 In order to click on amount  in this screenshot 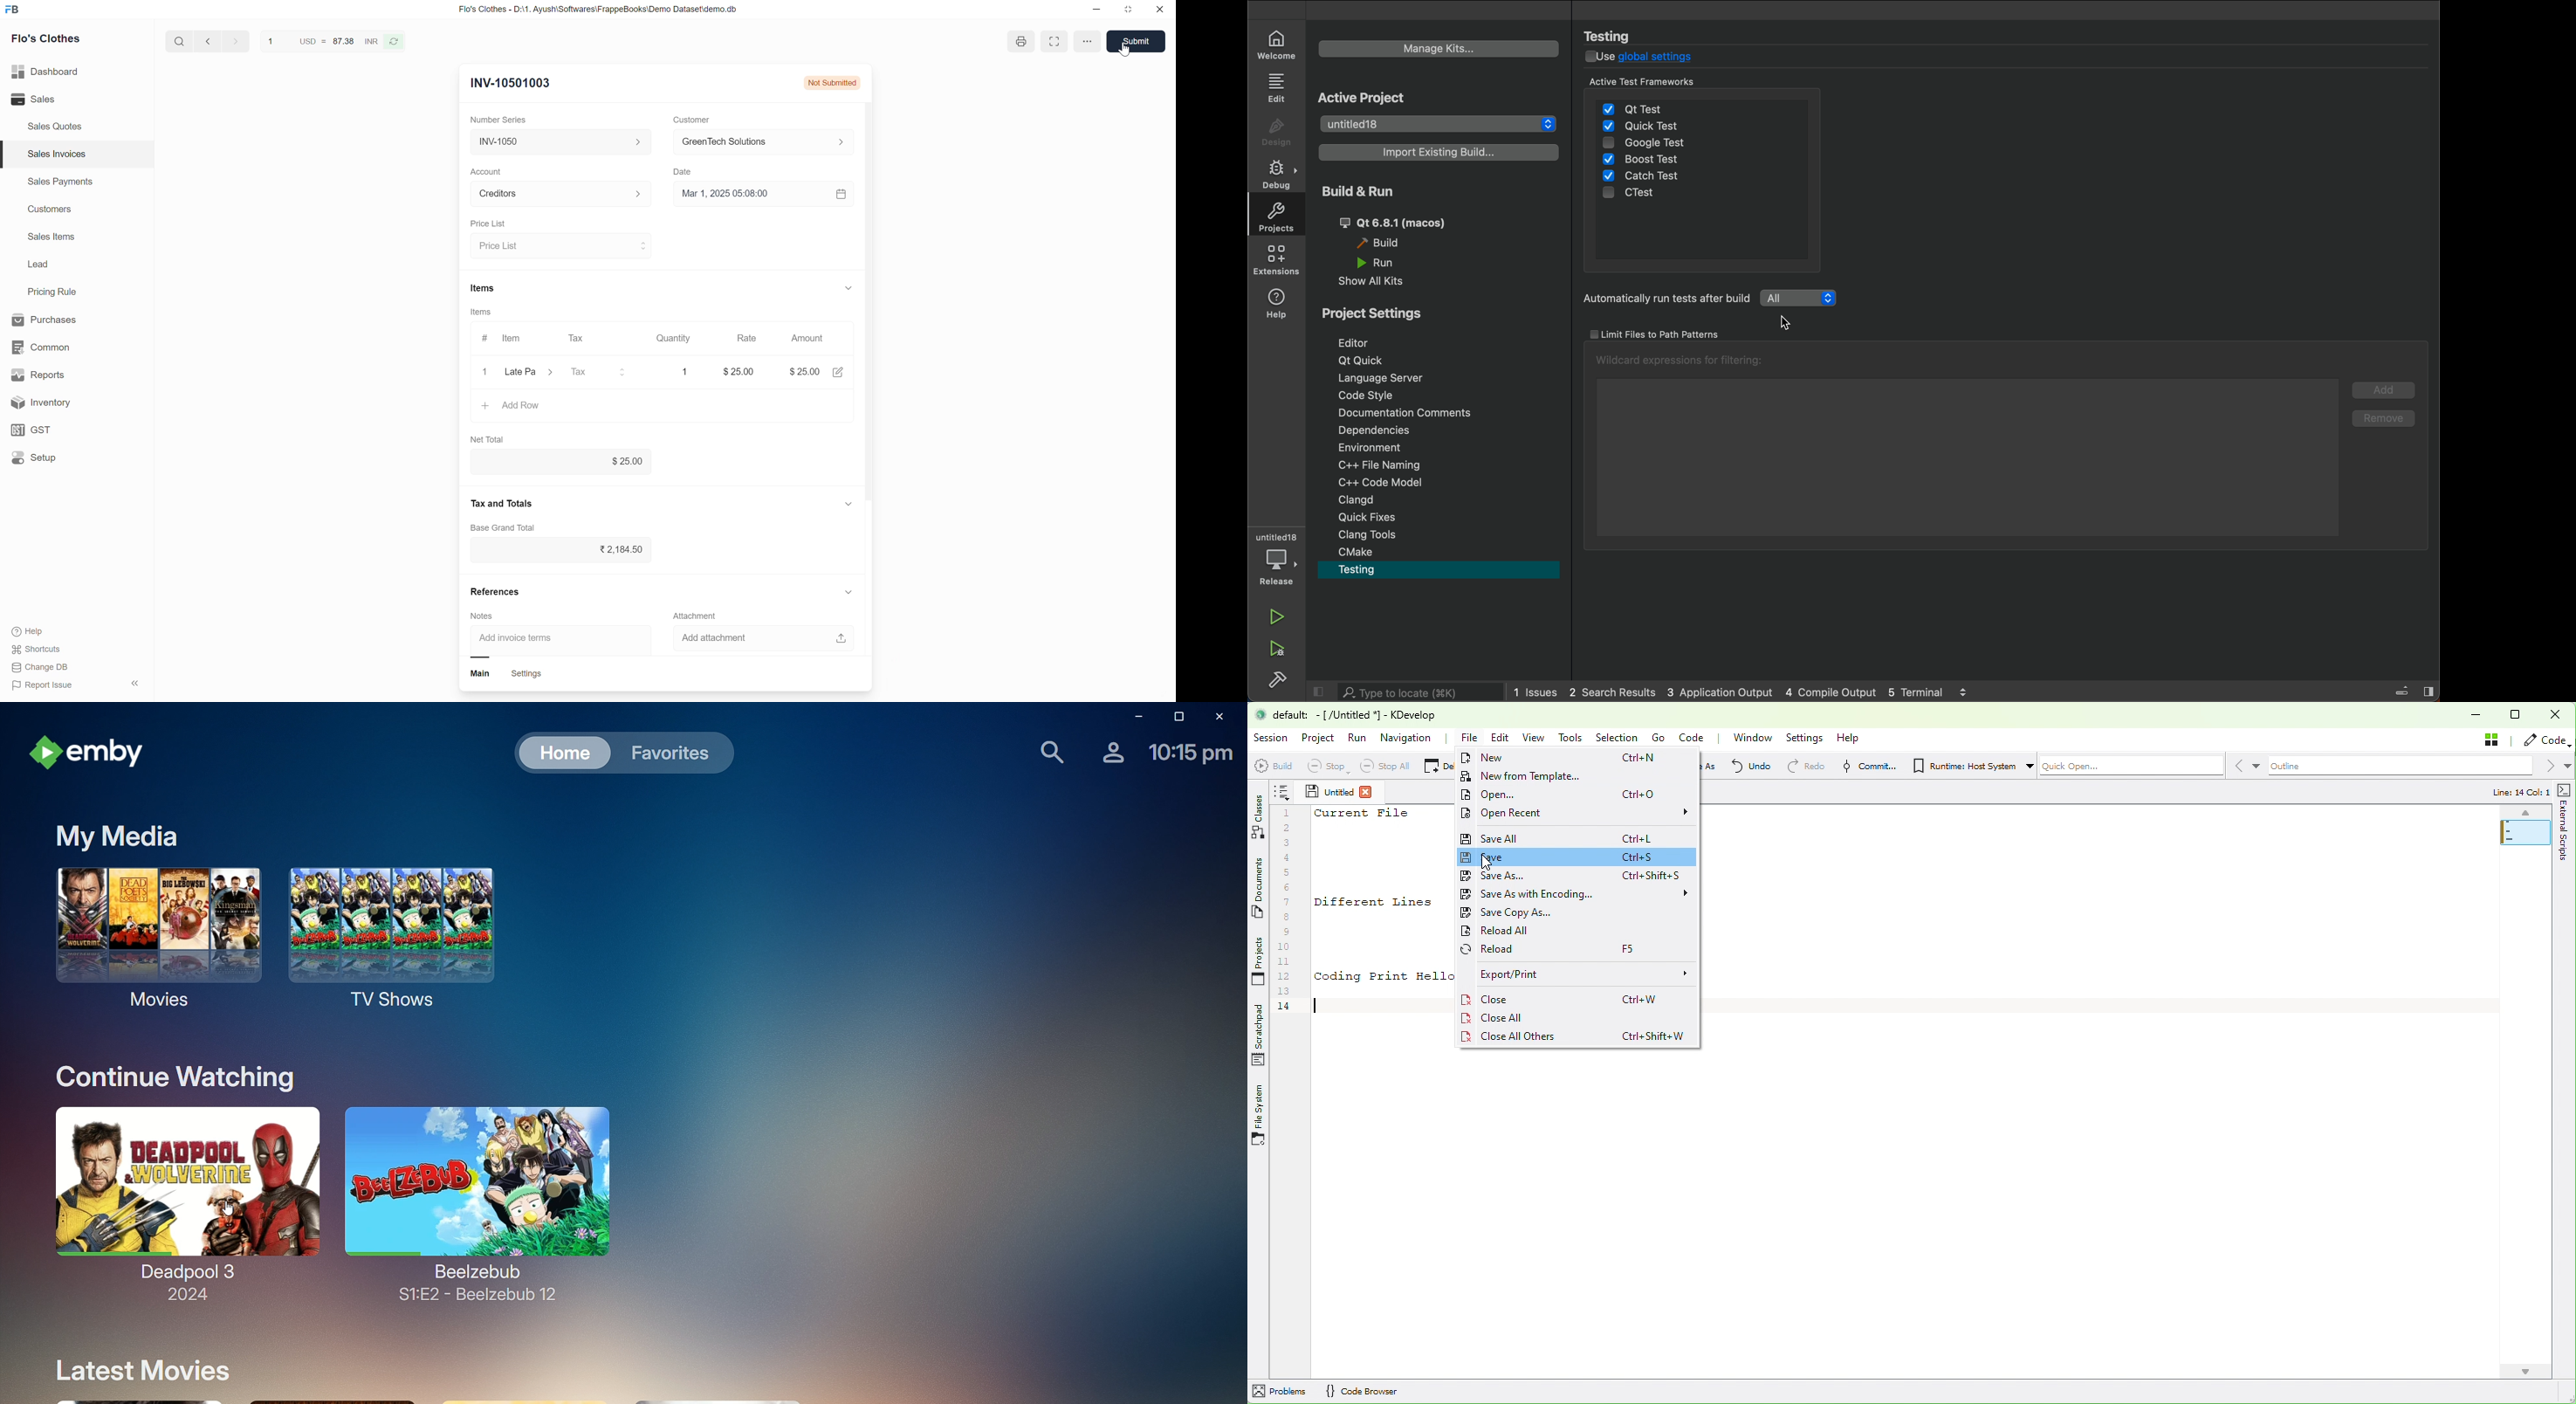, I will do `click(800, 372)`.